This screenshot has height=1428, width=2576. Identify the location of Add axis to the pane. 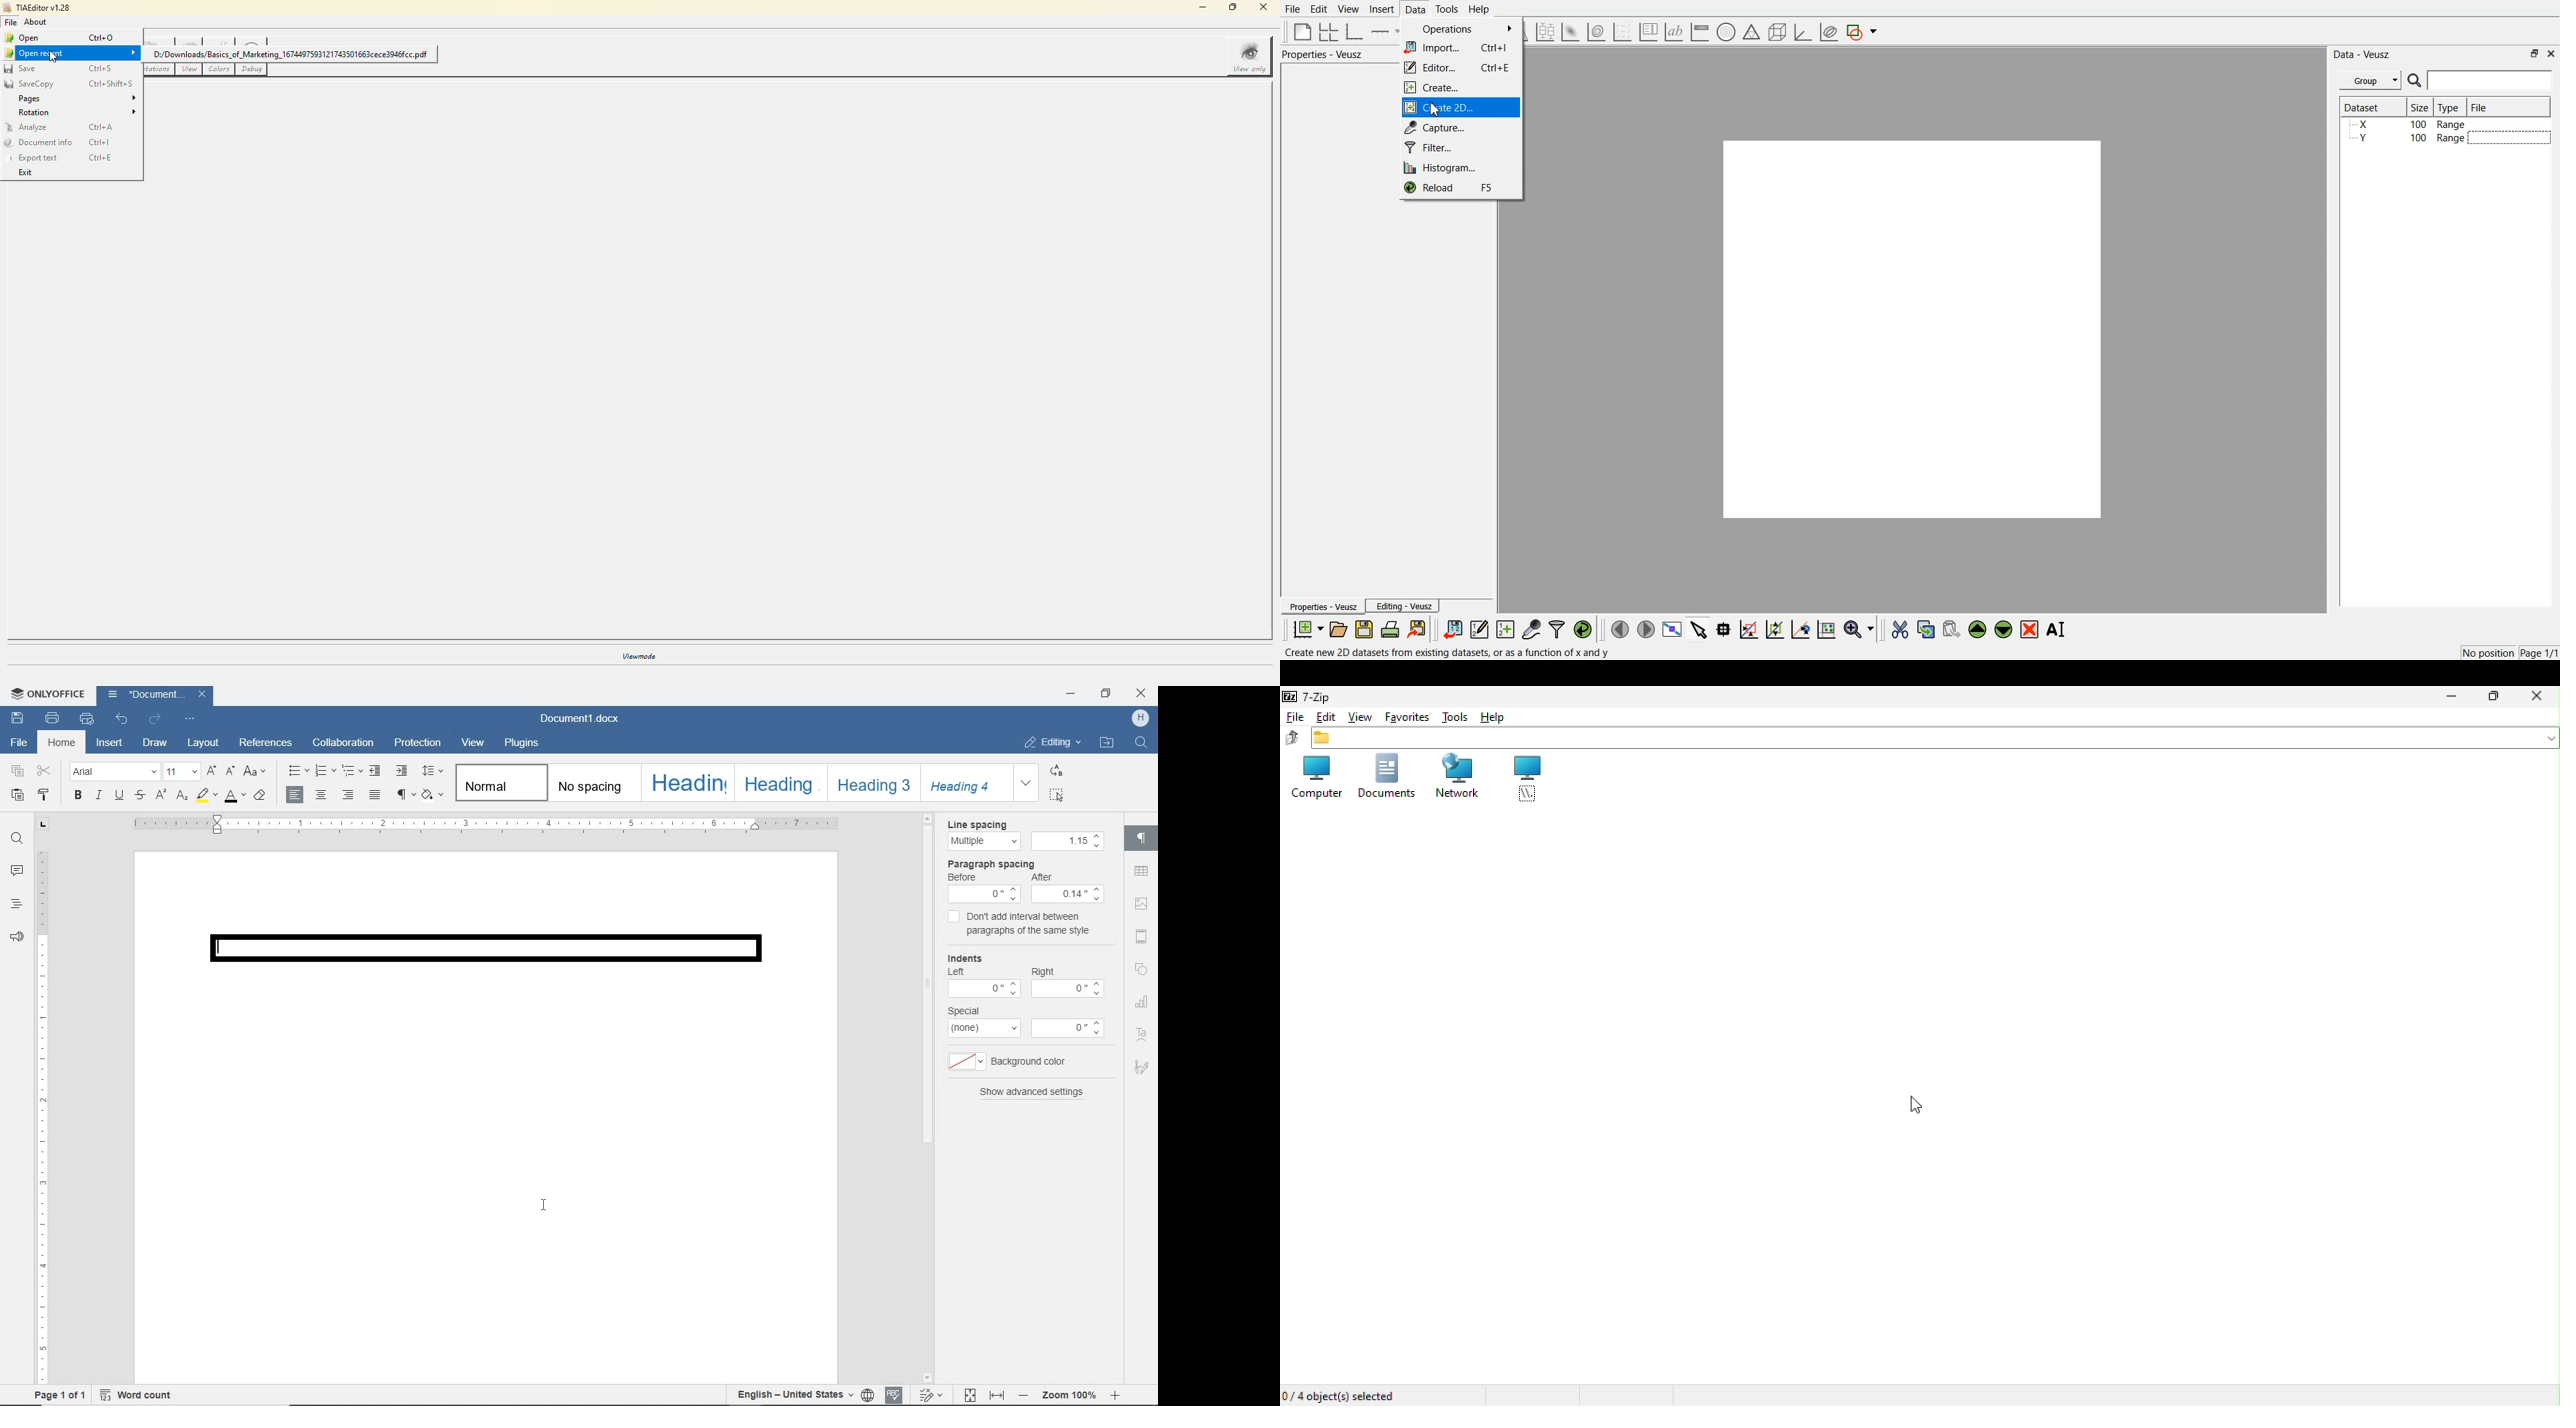
(1384, 33).